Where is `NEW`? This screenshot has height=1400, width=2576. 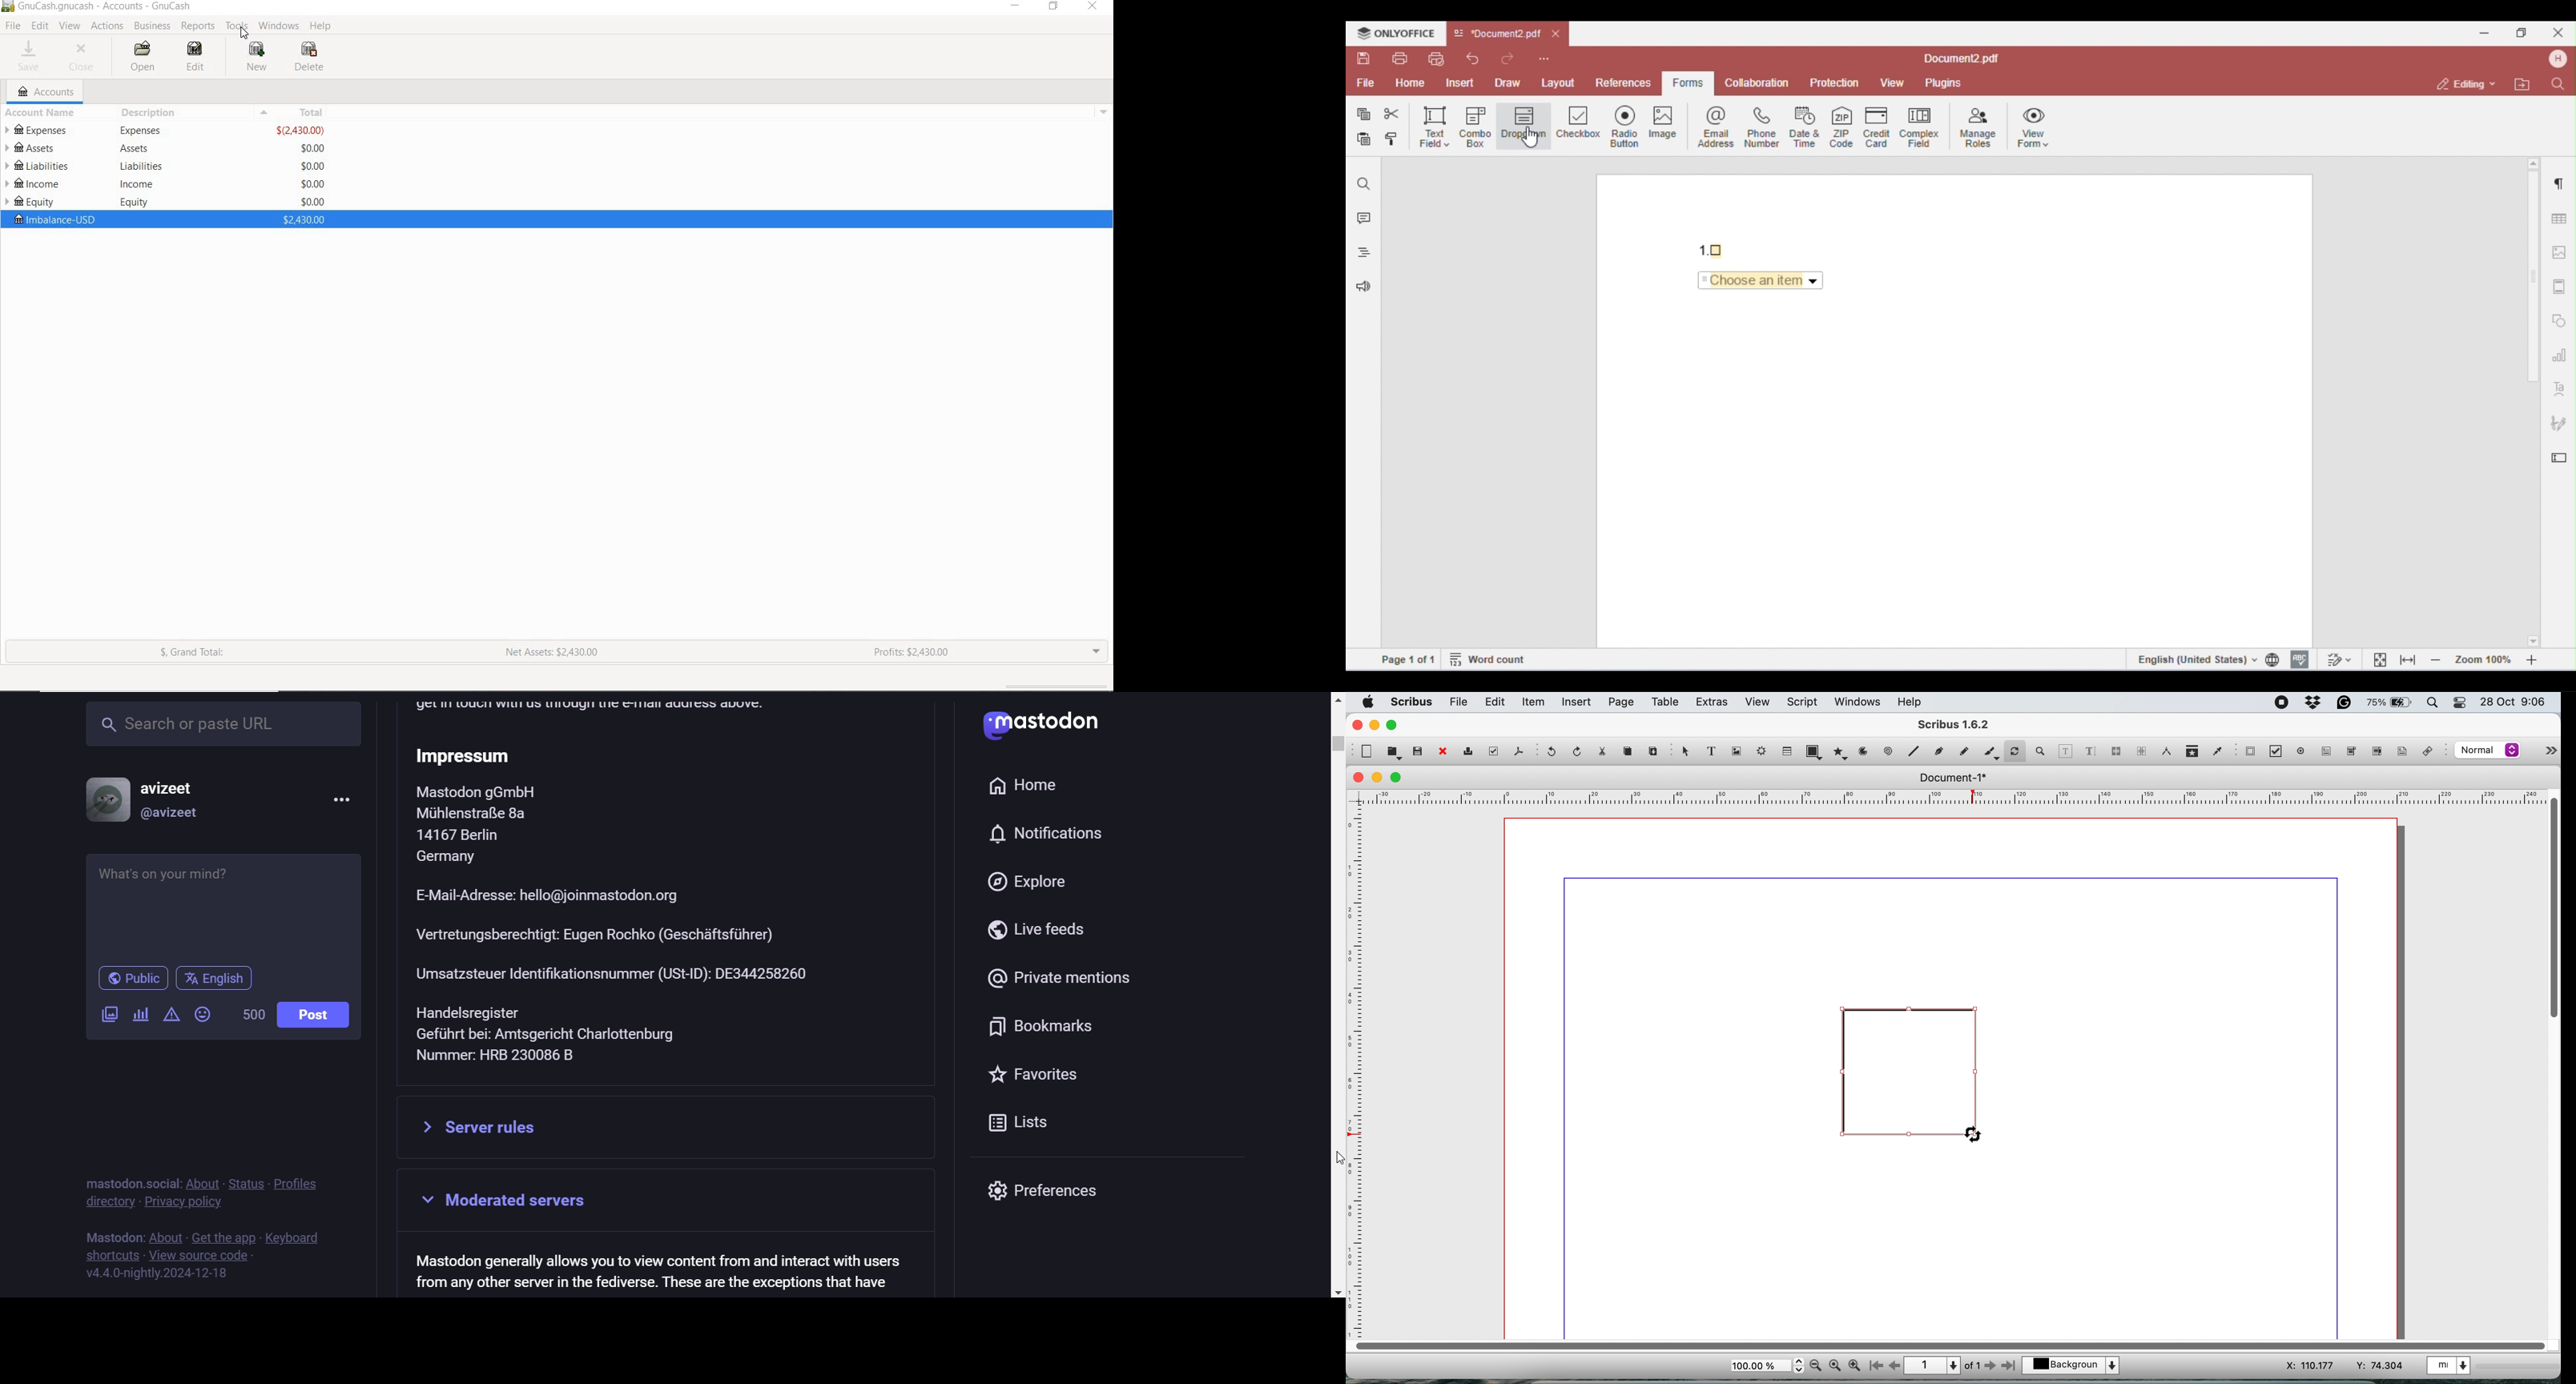 NEW is located at coordinates (257, 56).